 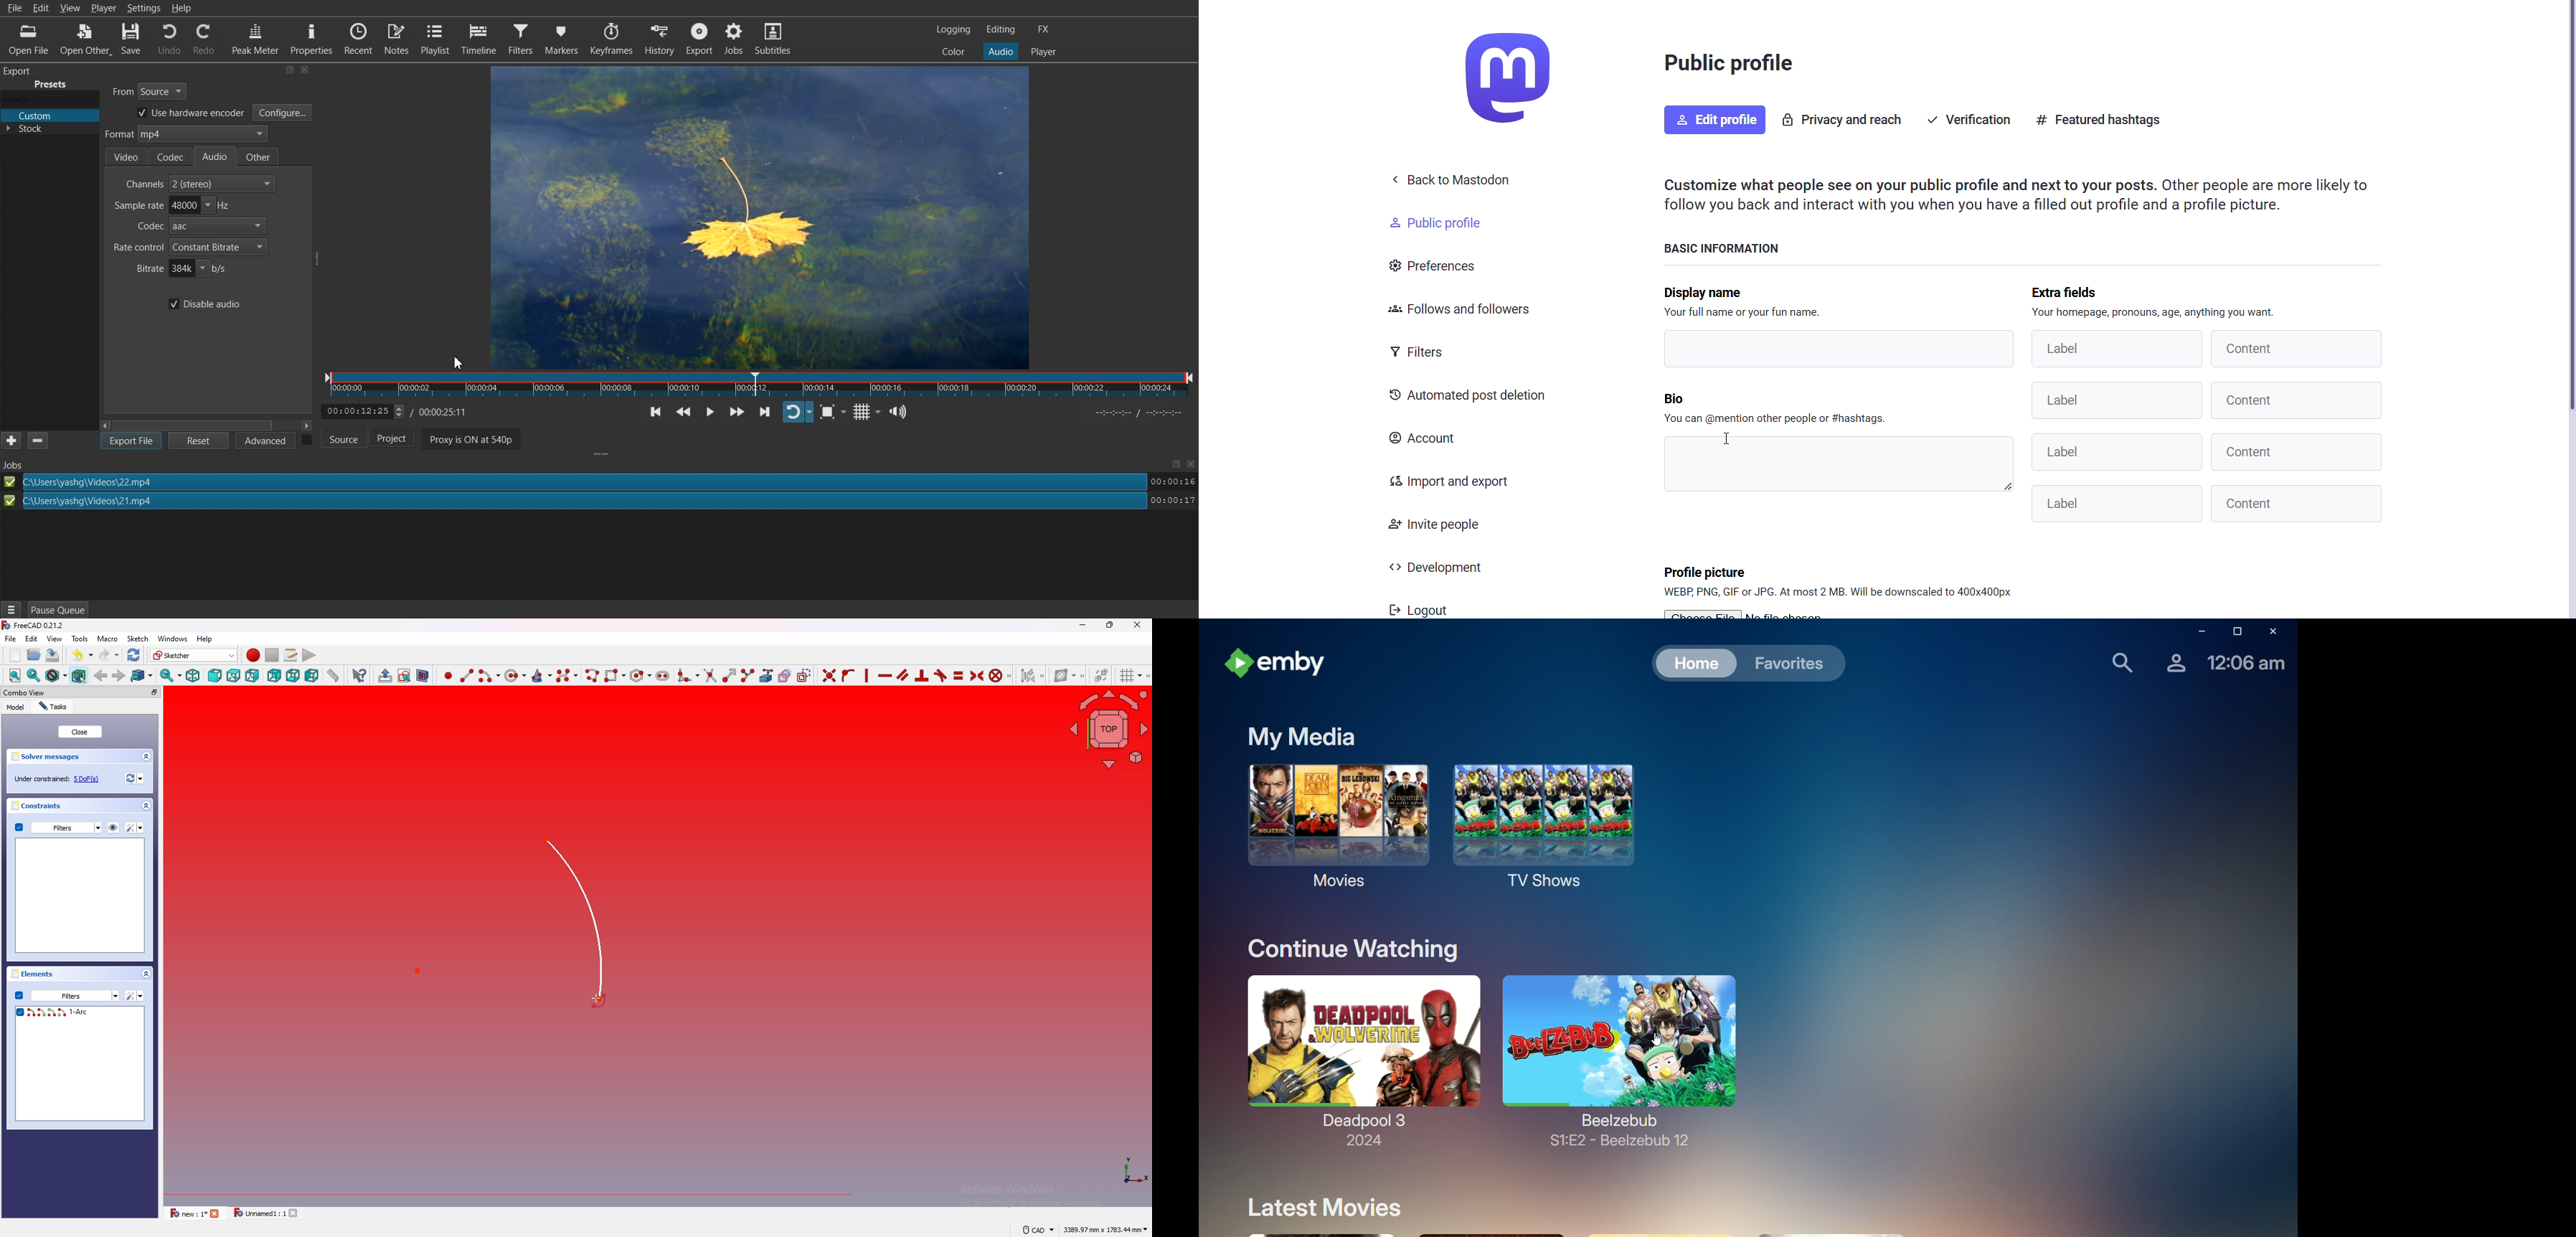 I want to click on filters, so click(x=67, y=995).